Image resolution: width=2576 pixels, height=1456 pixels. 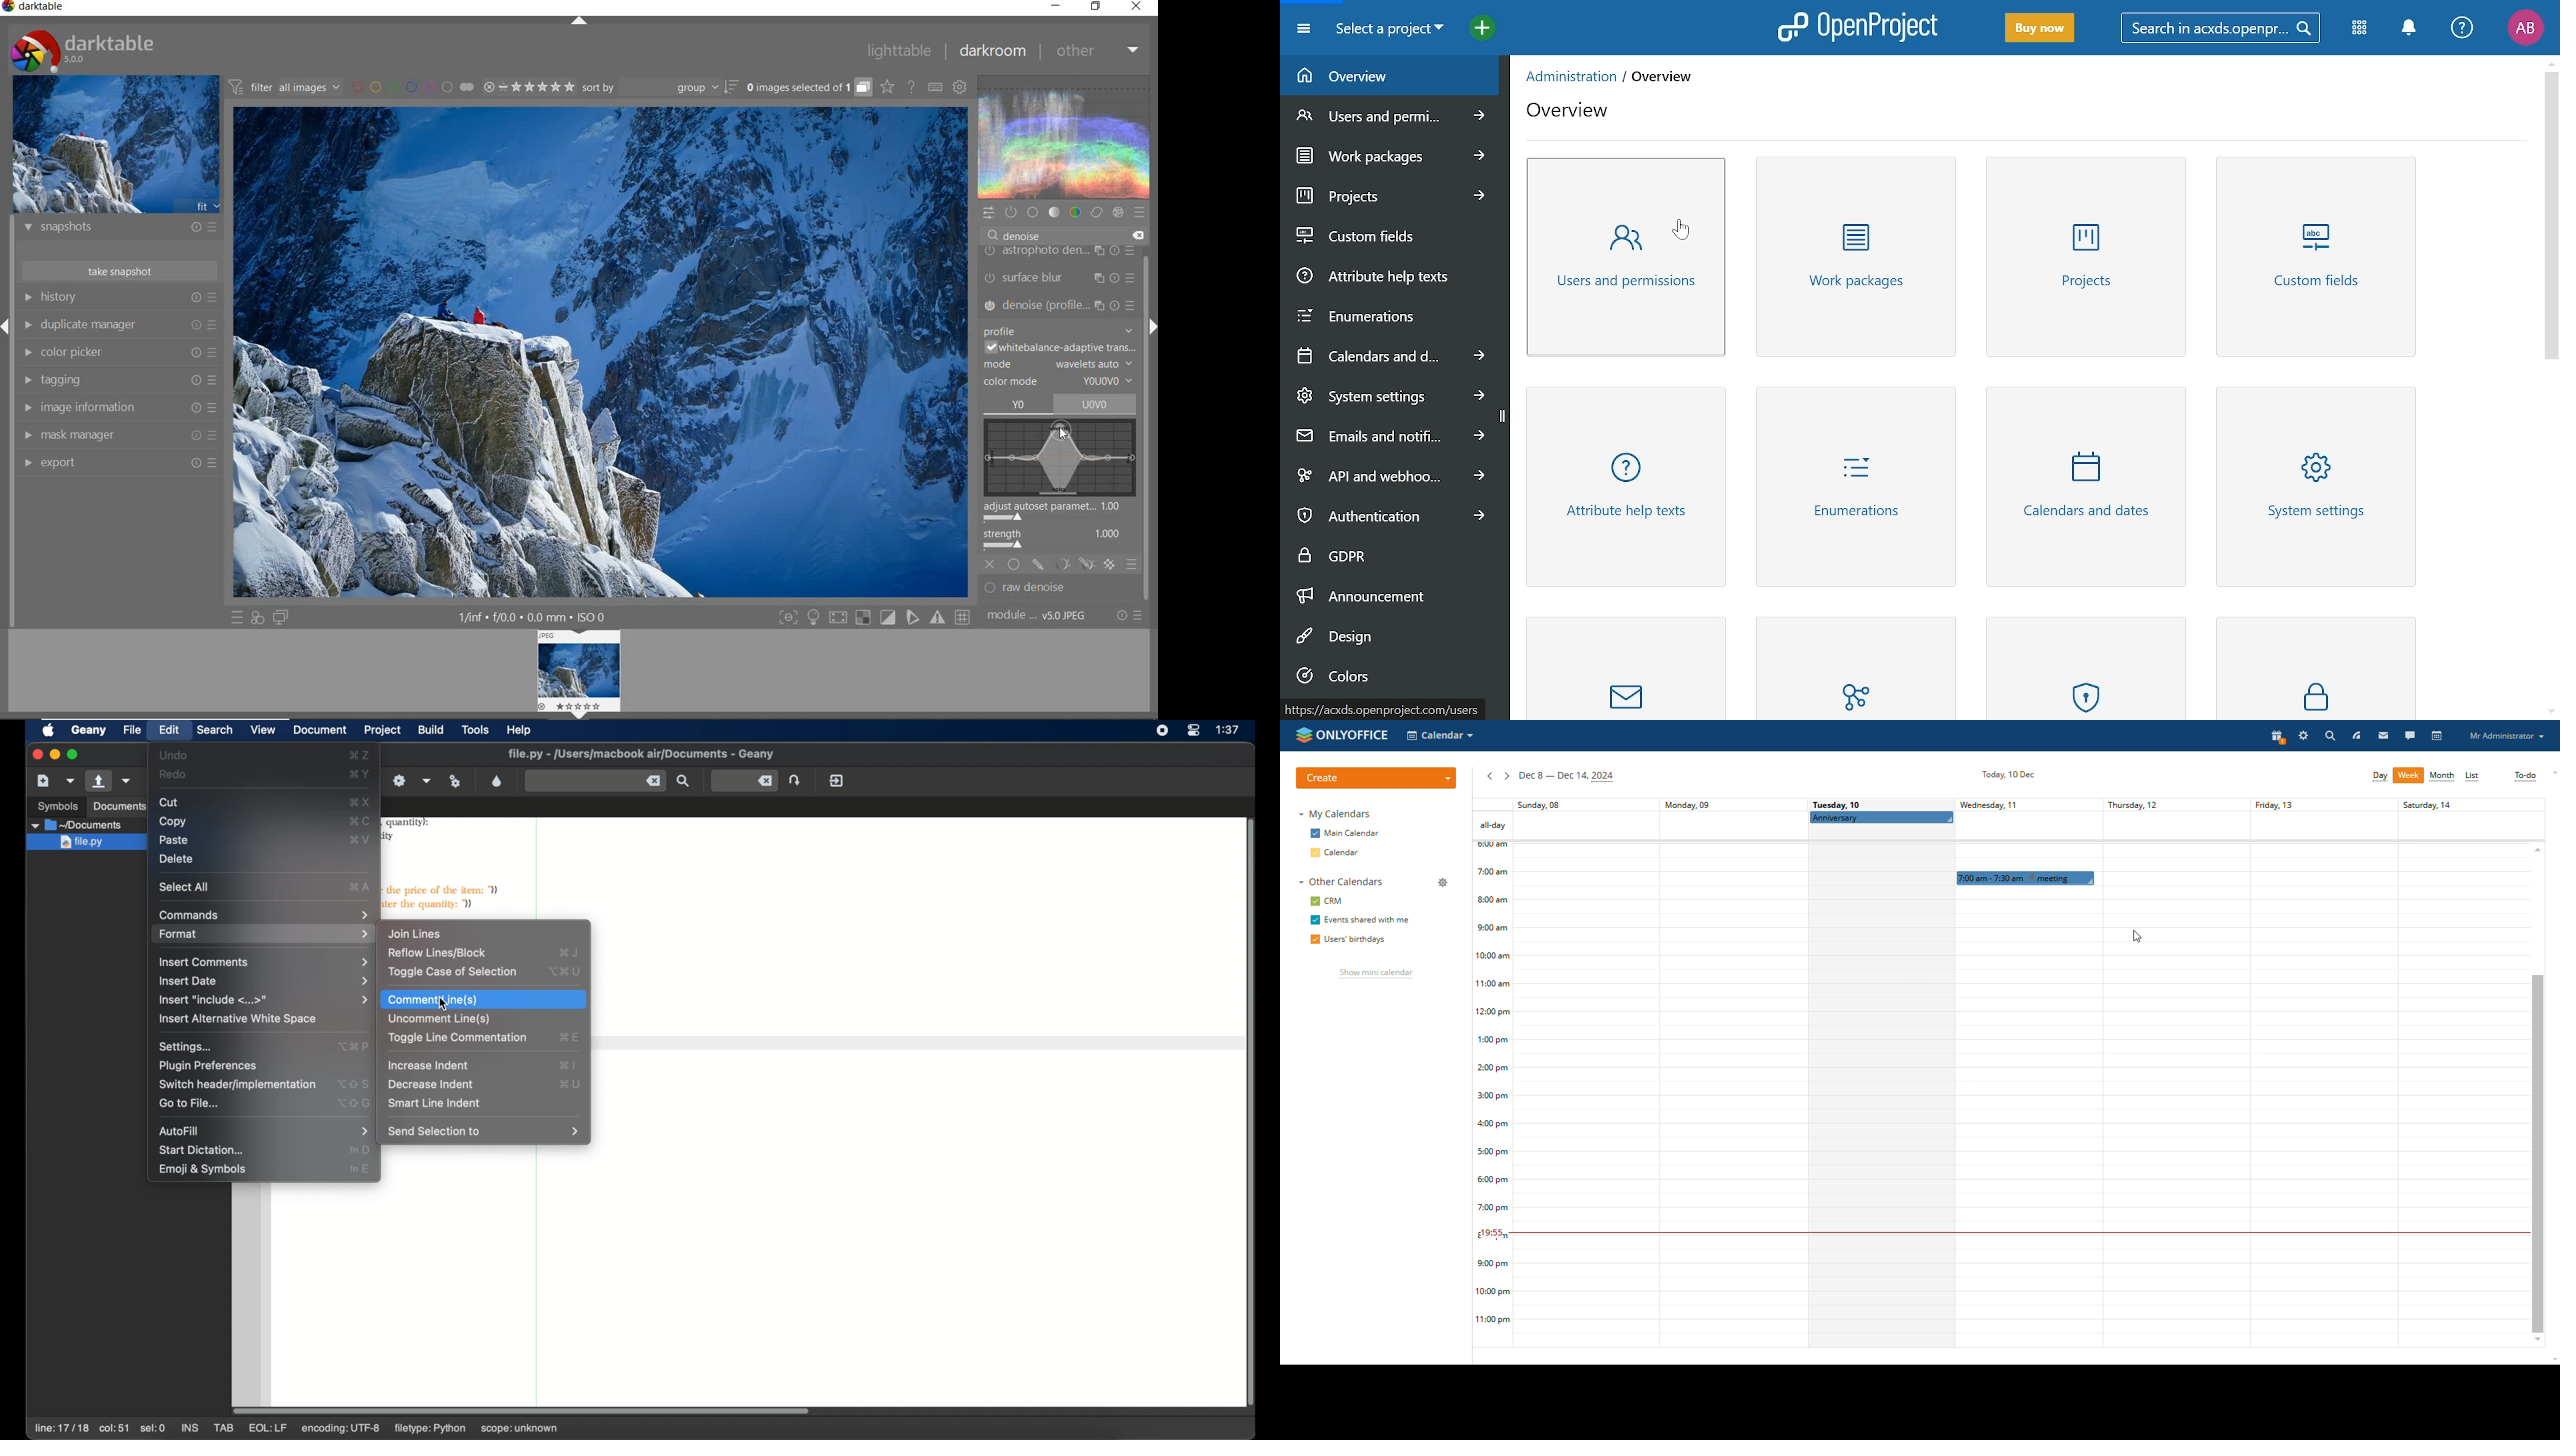 What do you see at coordinates (1838, 804) in the screenshot?
I see `Tuesday, 10` at bounding box center [1838, 804].